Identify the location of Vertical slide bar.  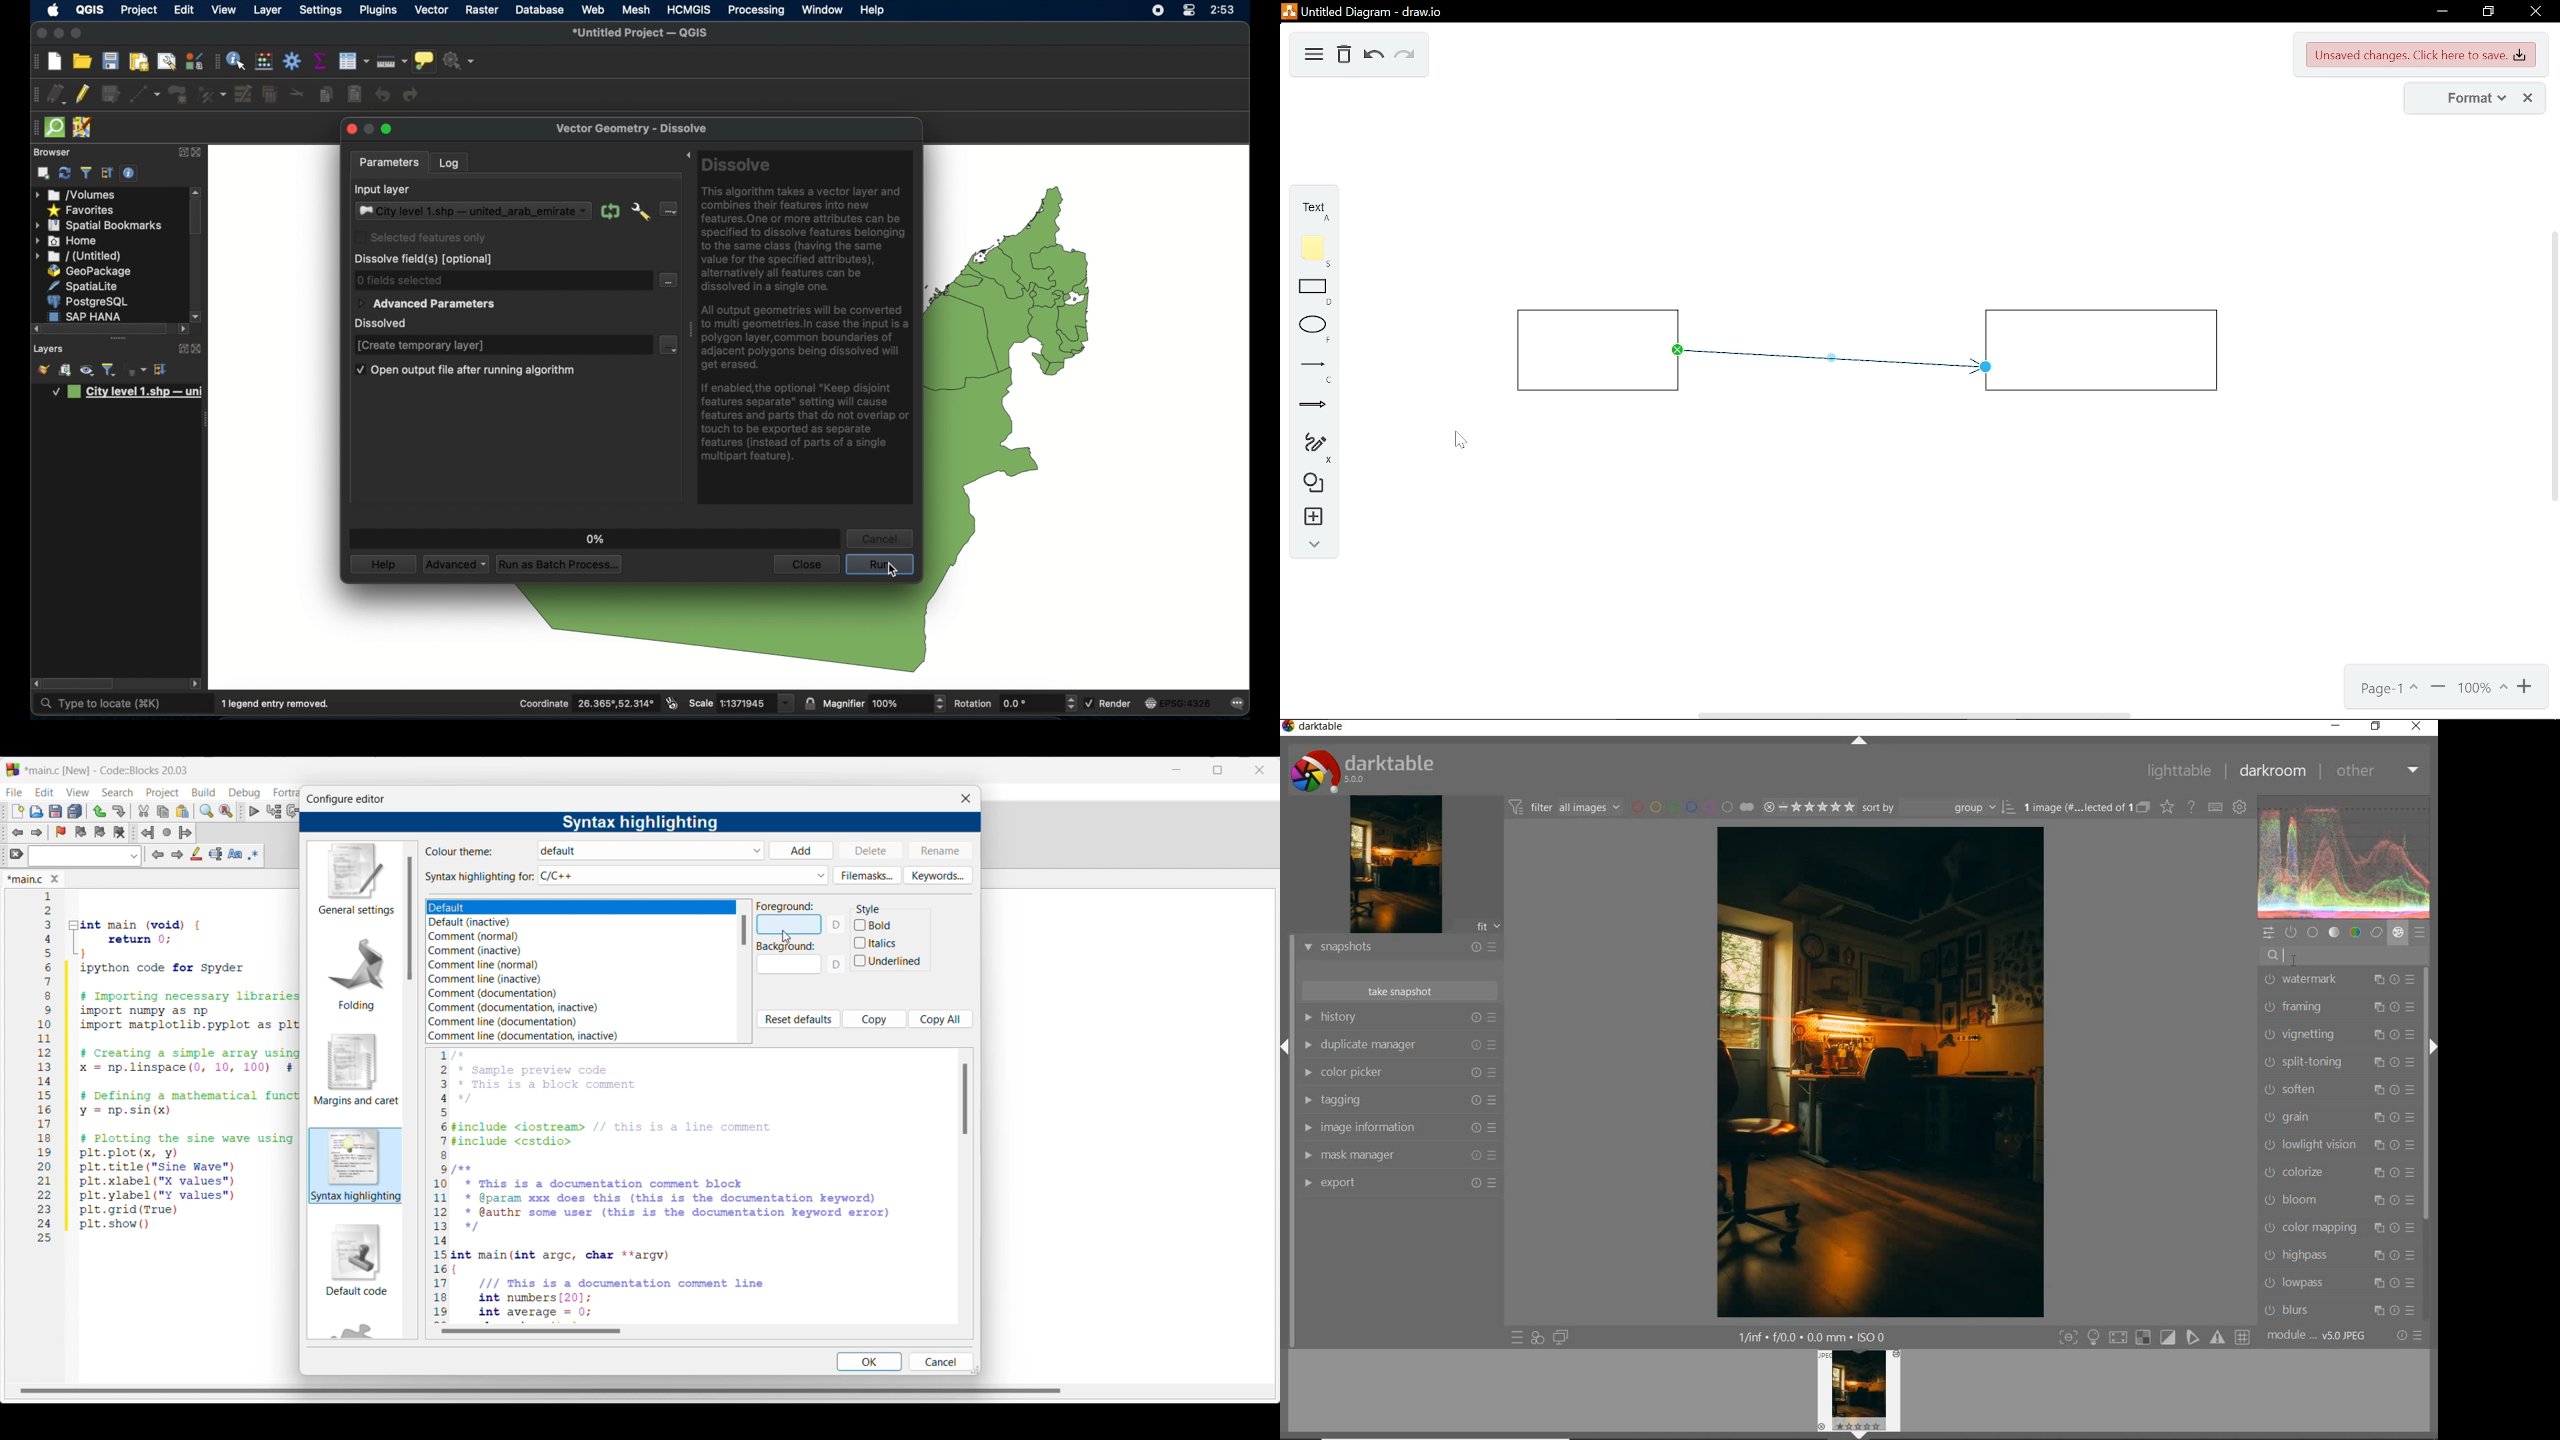
(409, 918).